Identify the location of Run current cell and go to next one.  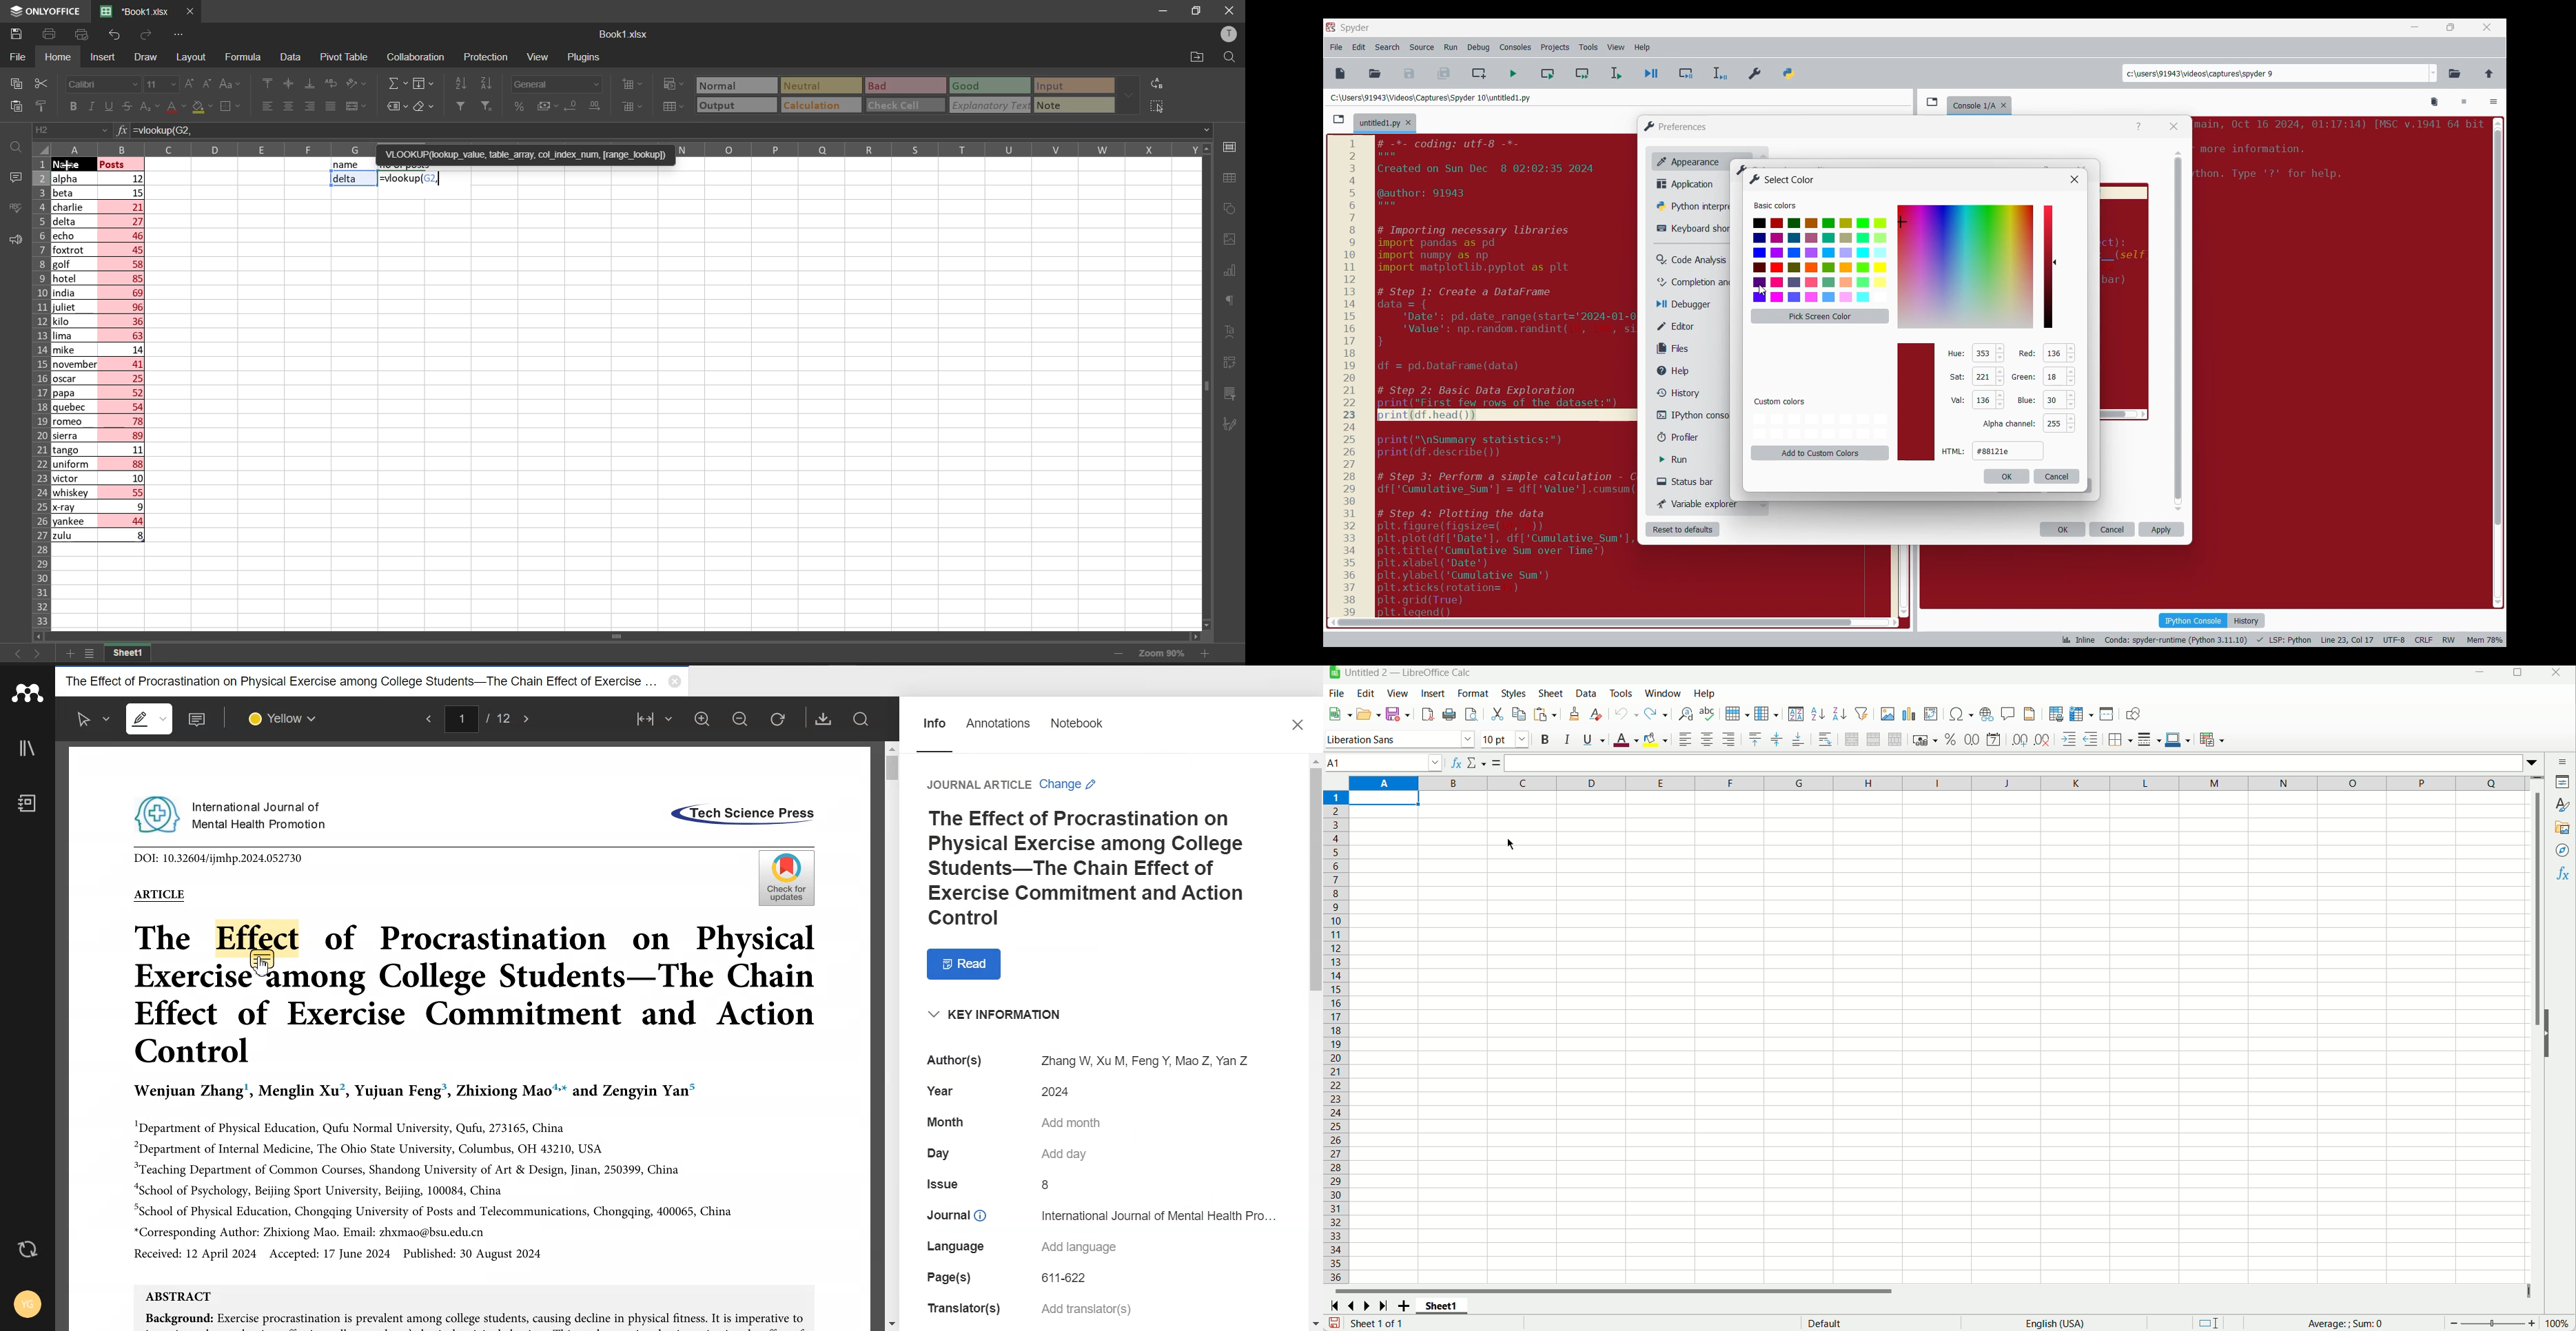
(1582, 73).